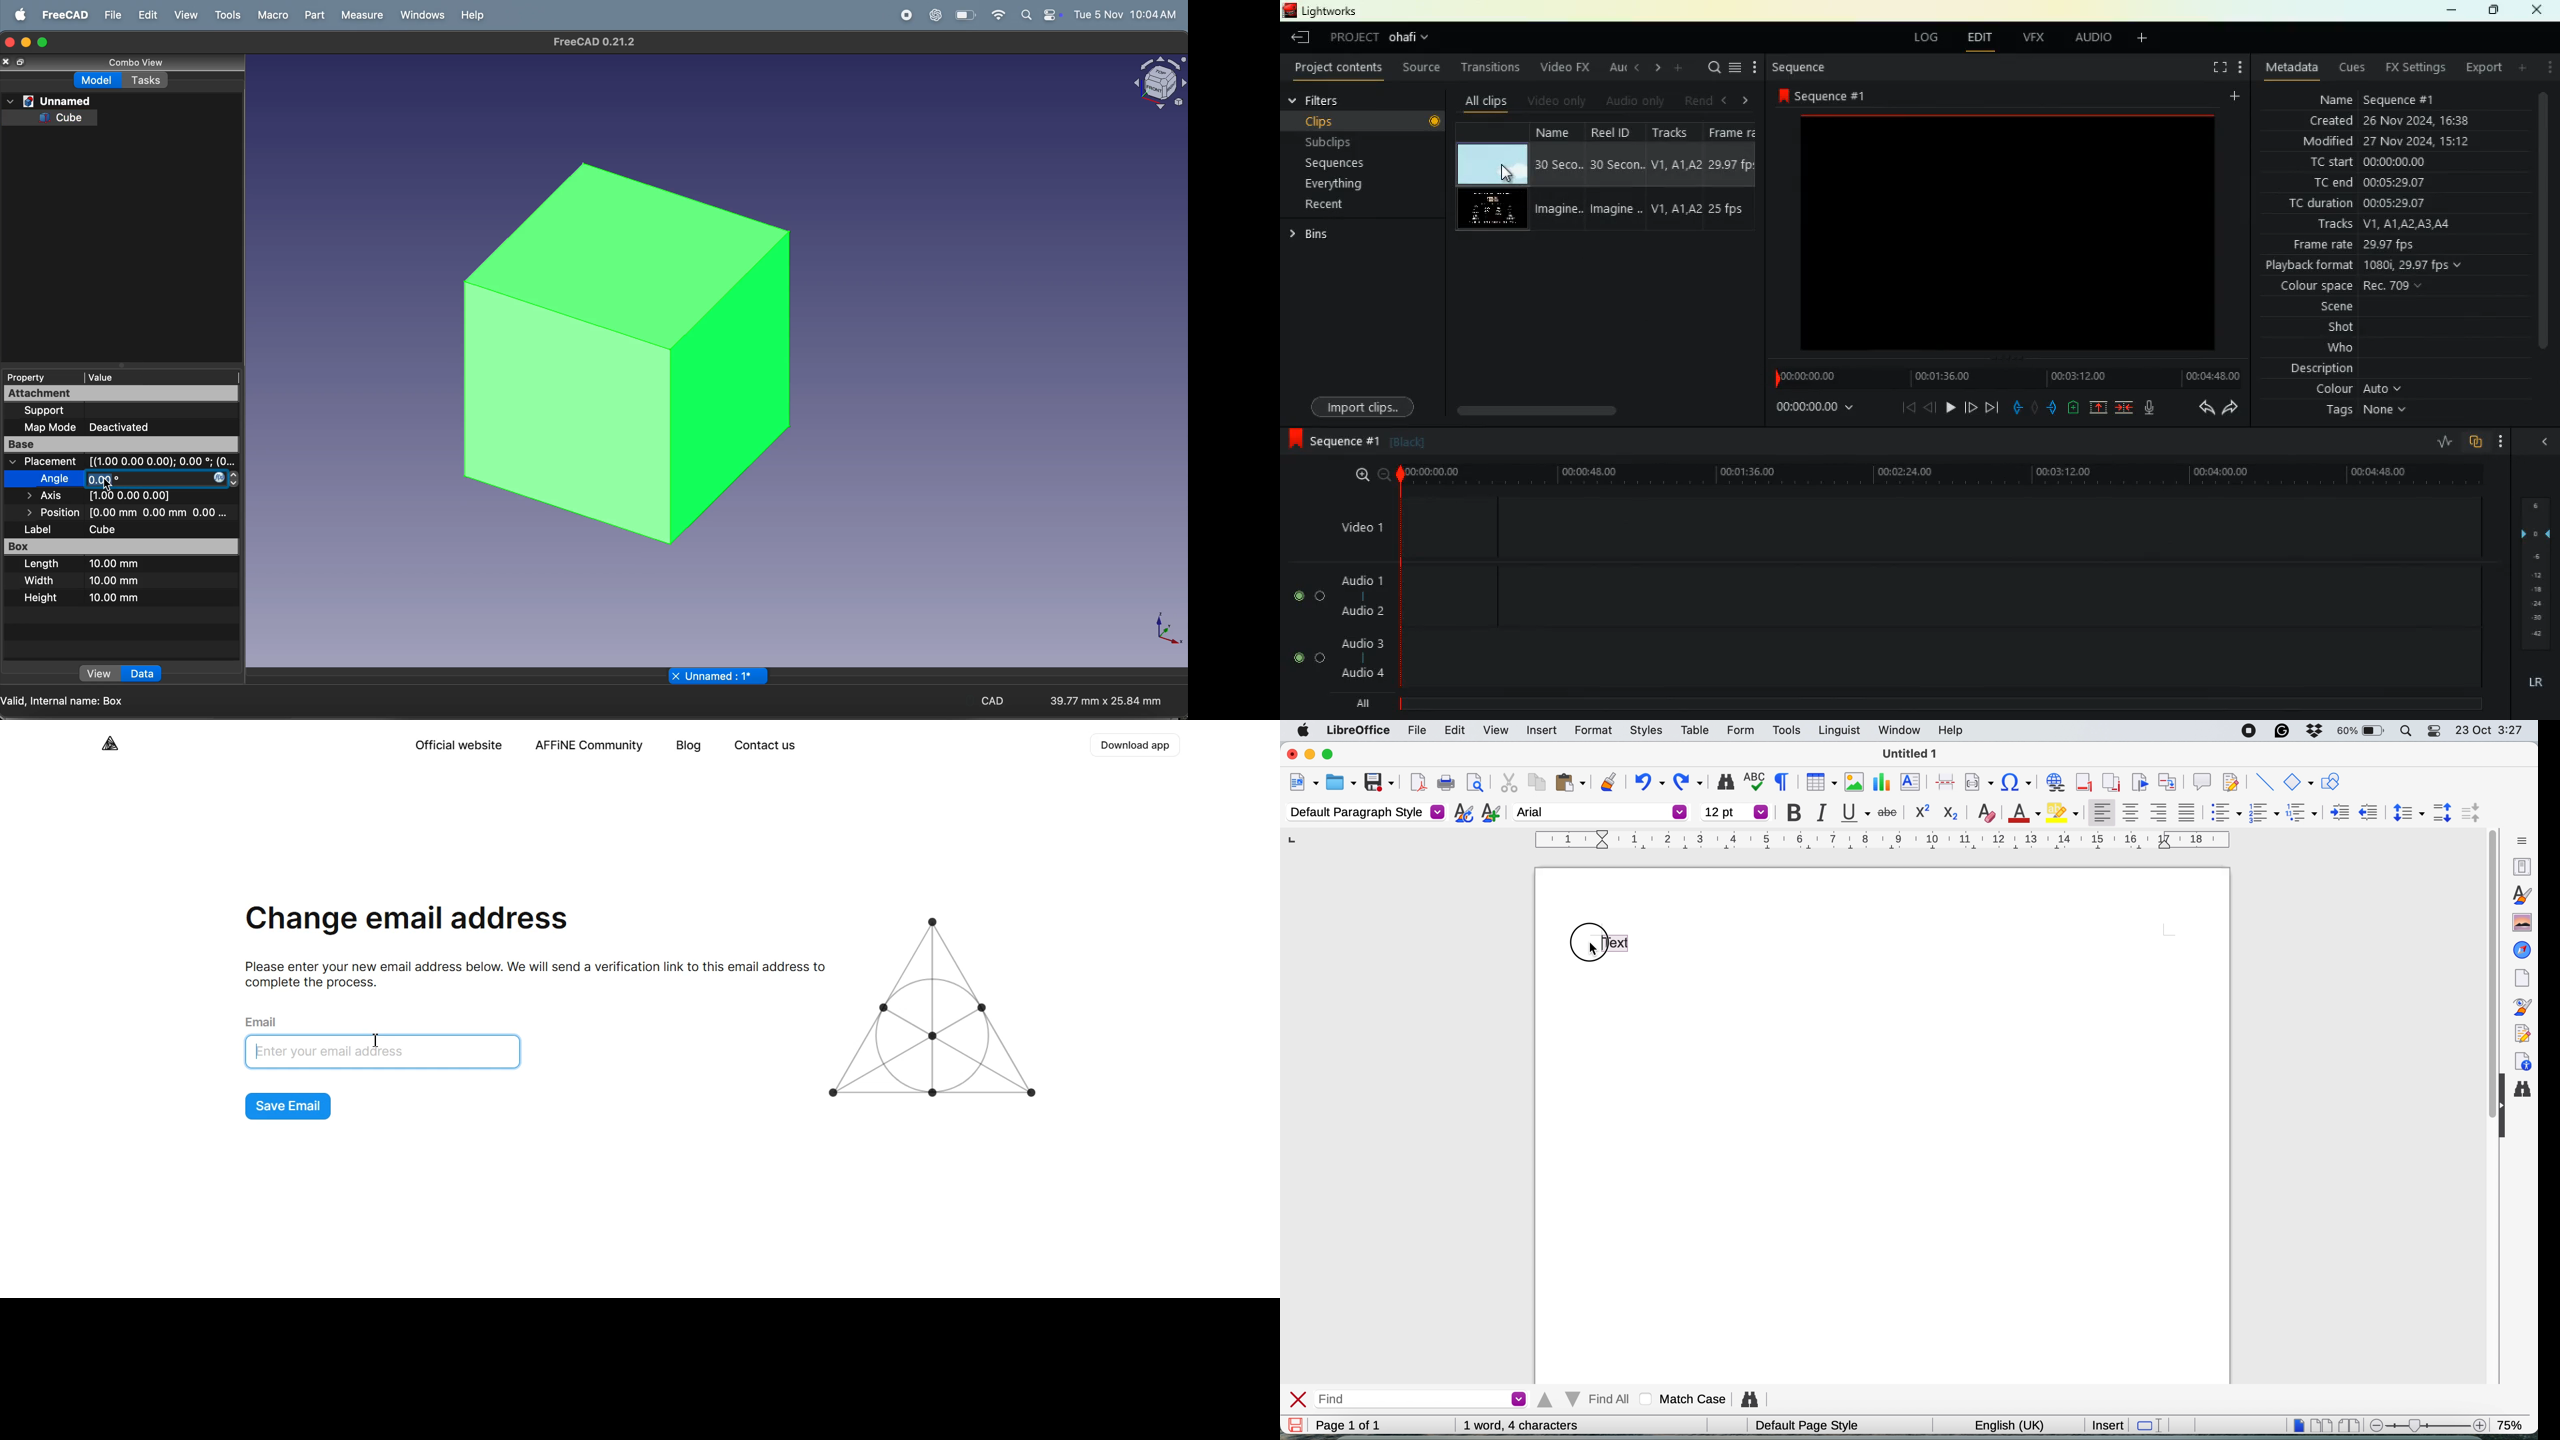 This screenshot has width=2576, height=1456. What do you see at coordinates (1947, 703) in the screenshot?
I see `ALL timeline track` at bounding box center [1947, 703].